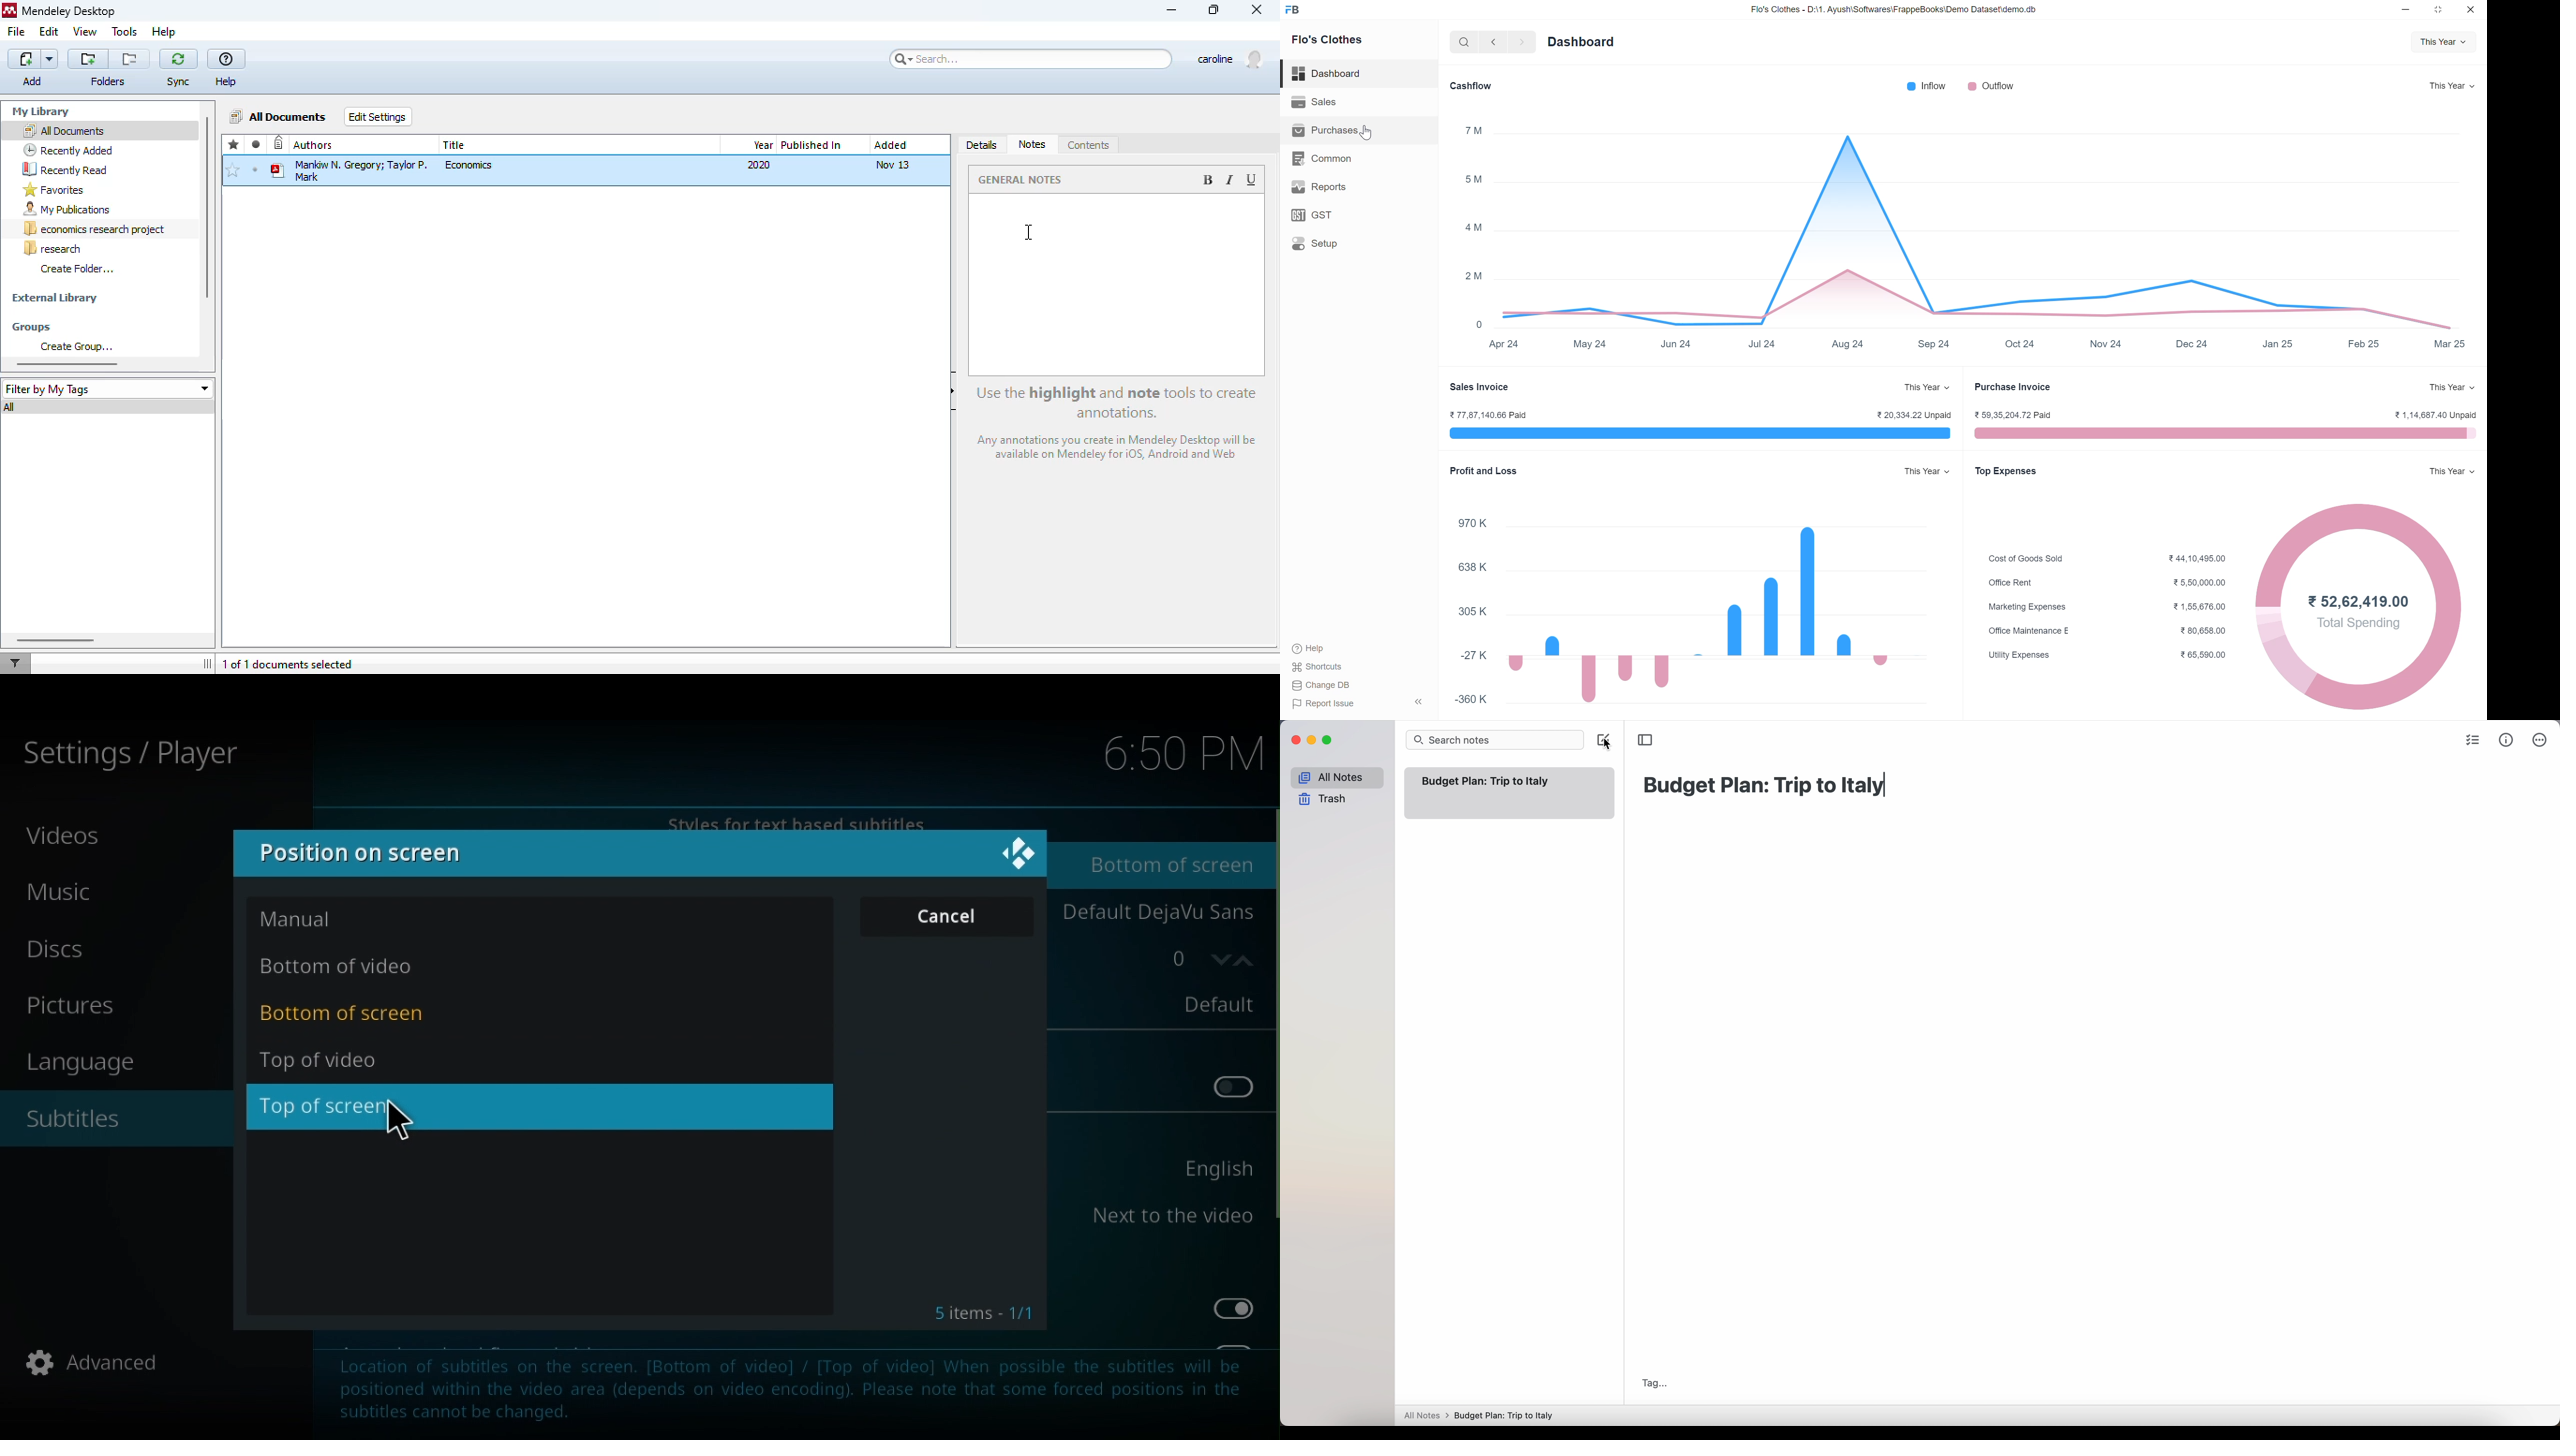  I want to click on sep 24, so click(1935, 344).